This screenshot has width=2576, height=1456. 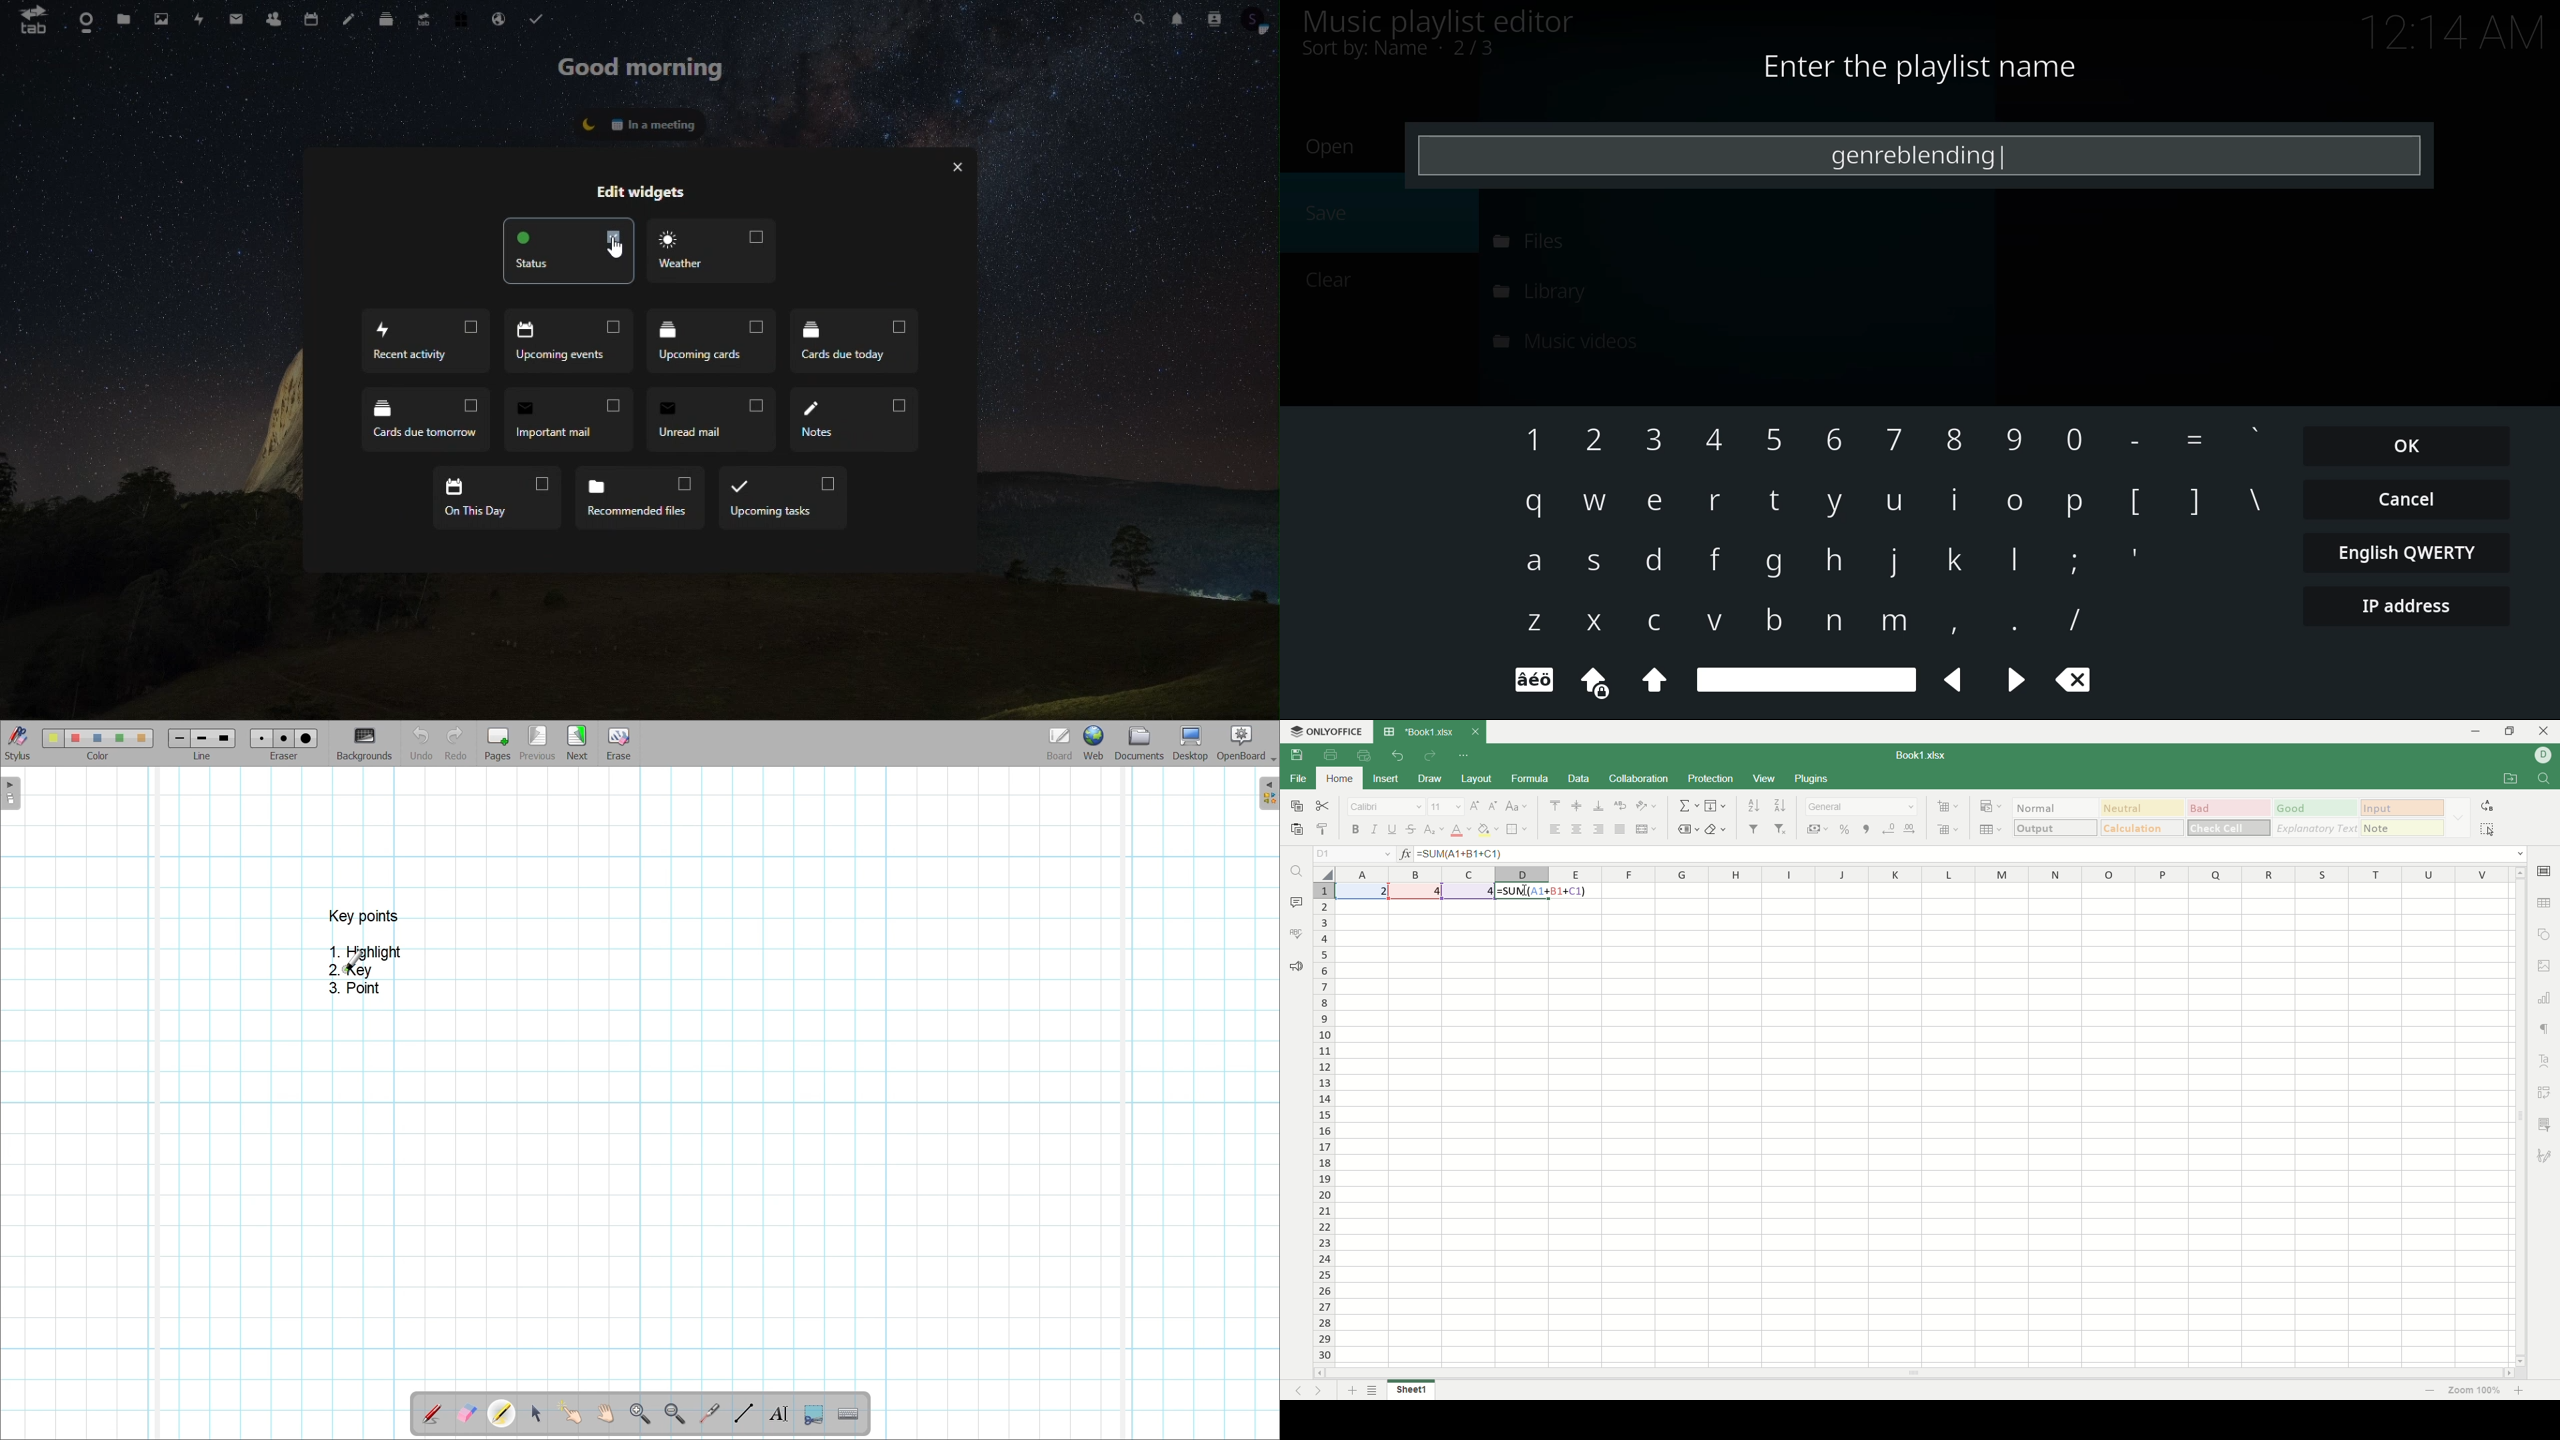 I want to click on text wrap, so click(x=1619, y=807).